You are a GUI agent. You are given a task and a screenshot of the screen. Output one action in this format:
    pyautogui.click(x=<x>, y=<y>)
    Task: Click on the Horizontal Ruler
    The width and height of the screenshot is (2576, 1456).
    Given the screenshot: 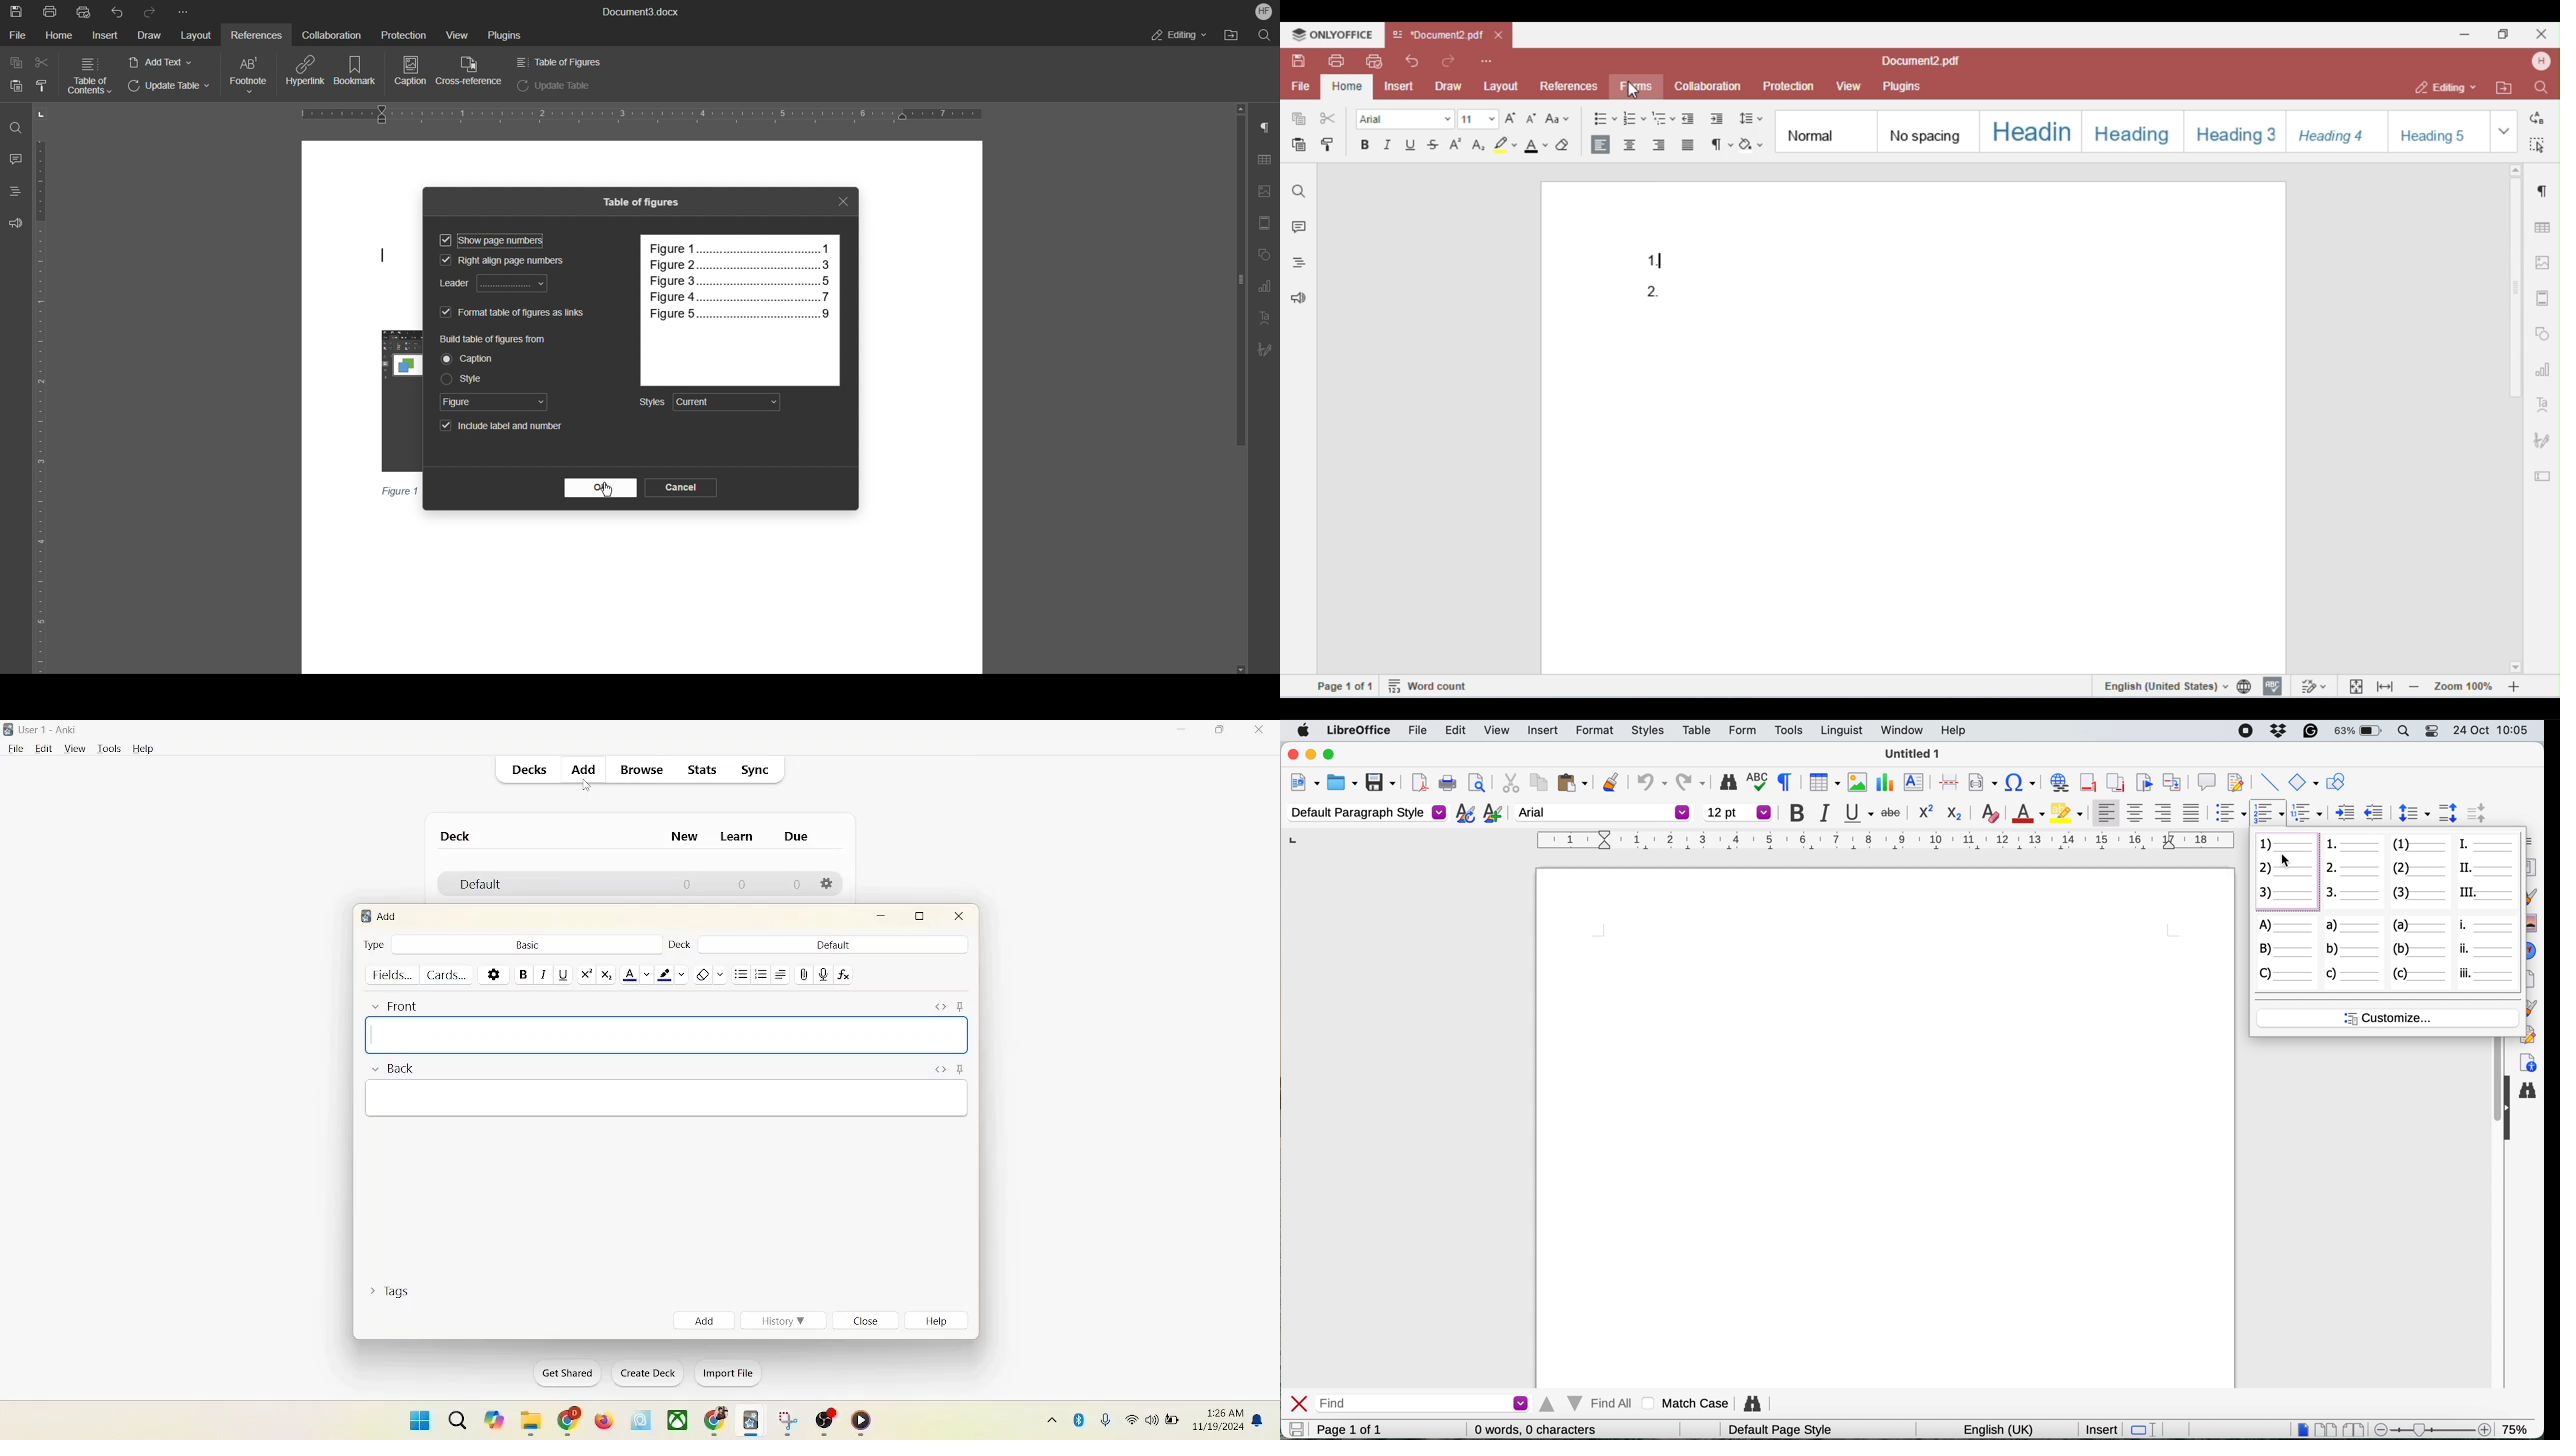 What is the action you would take?
    pyautogui.click(x=641, y=113)
    